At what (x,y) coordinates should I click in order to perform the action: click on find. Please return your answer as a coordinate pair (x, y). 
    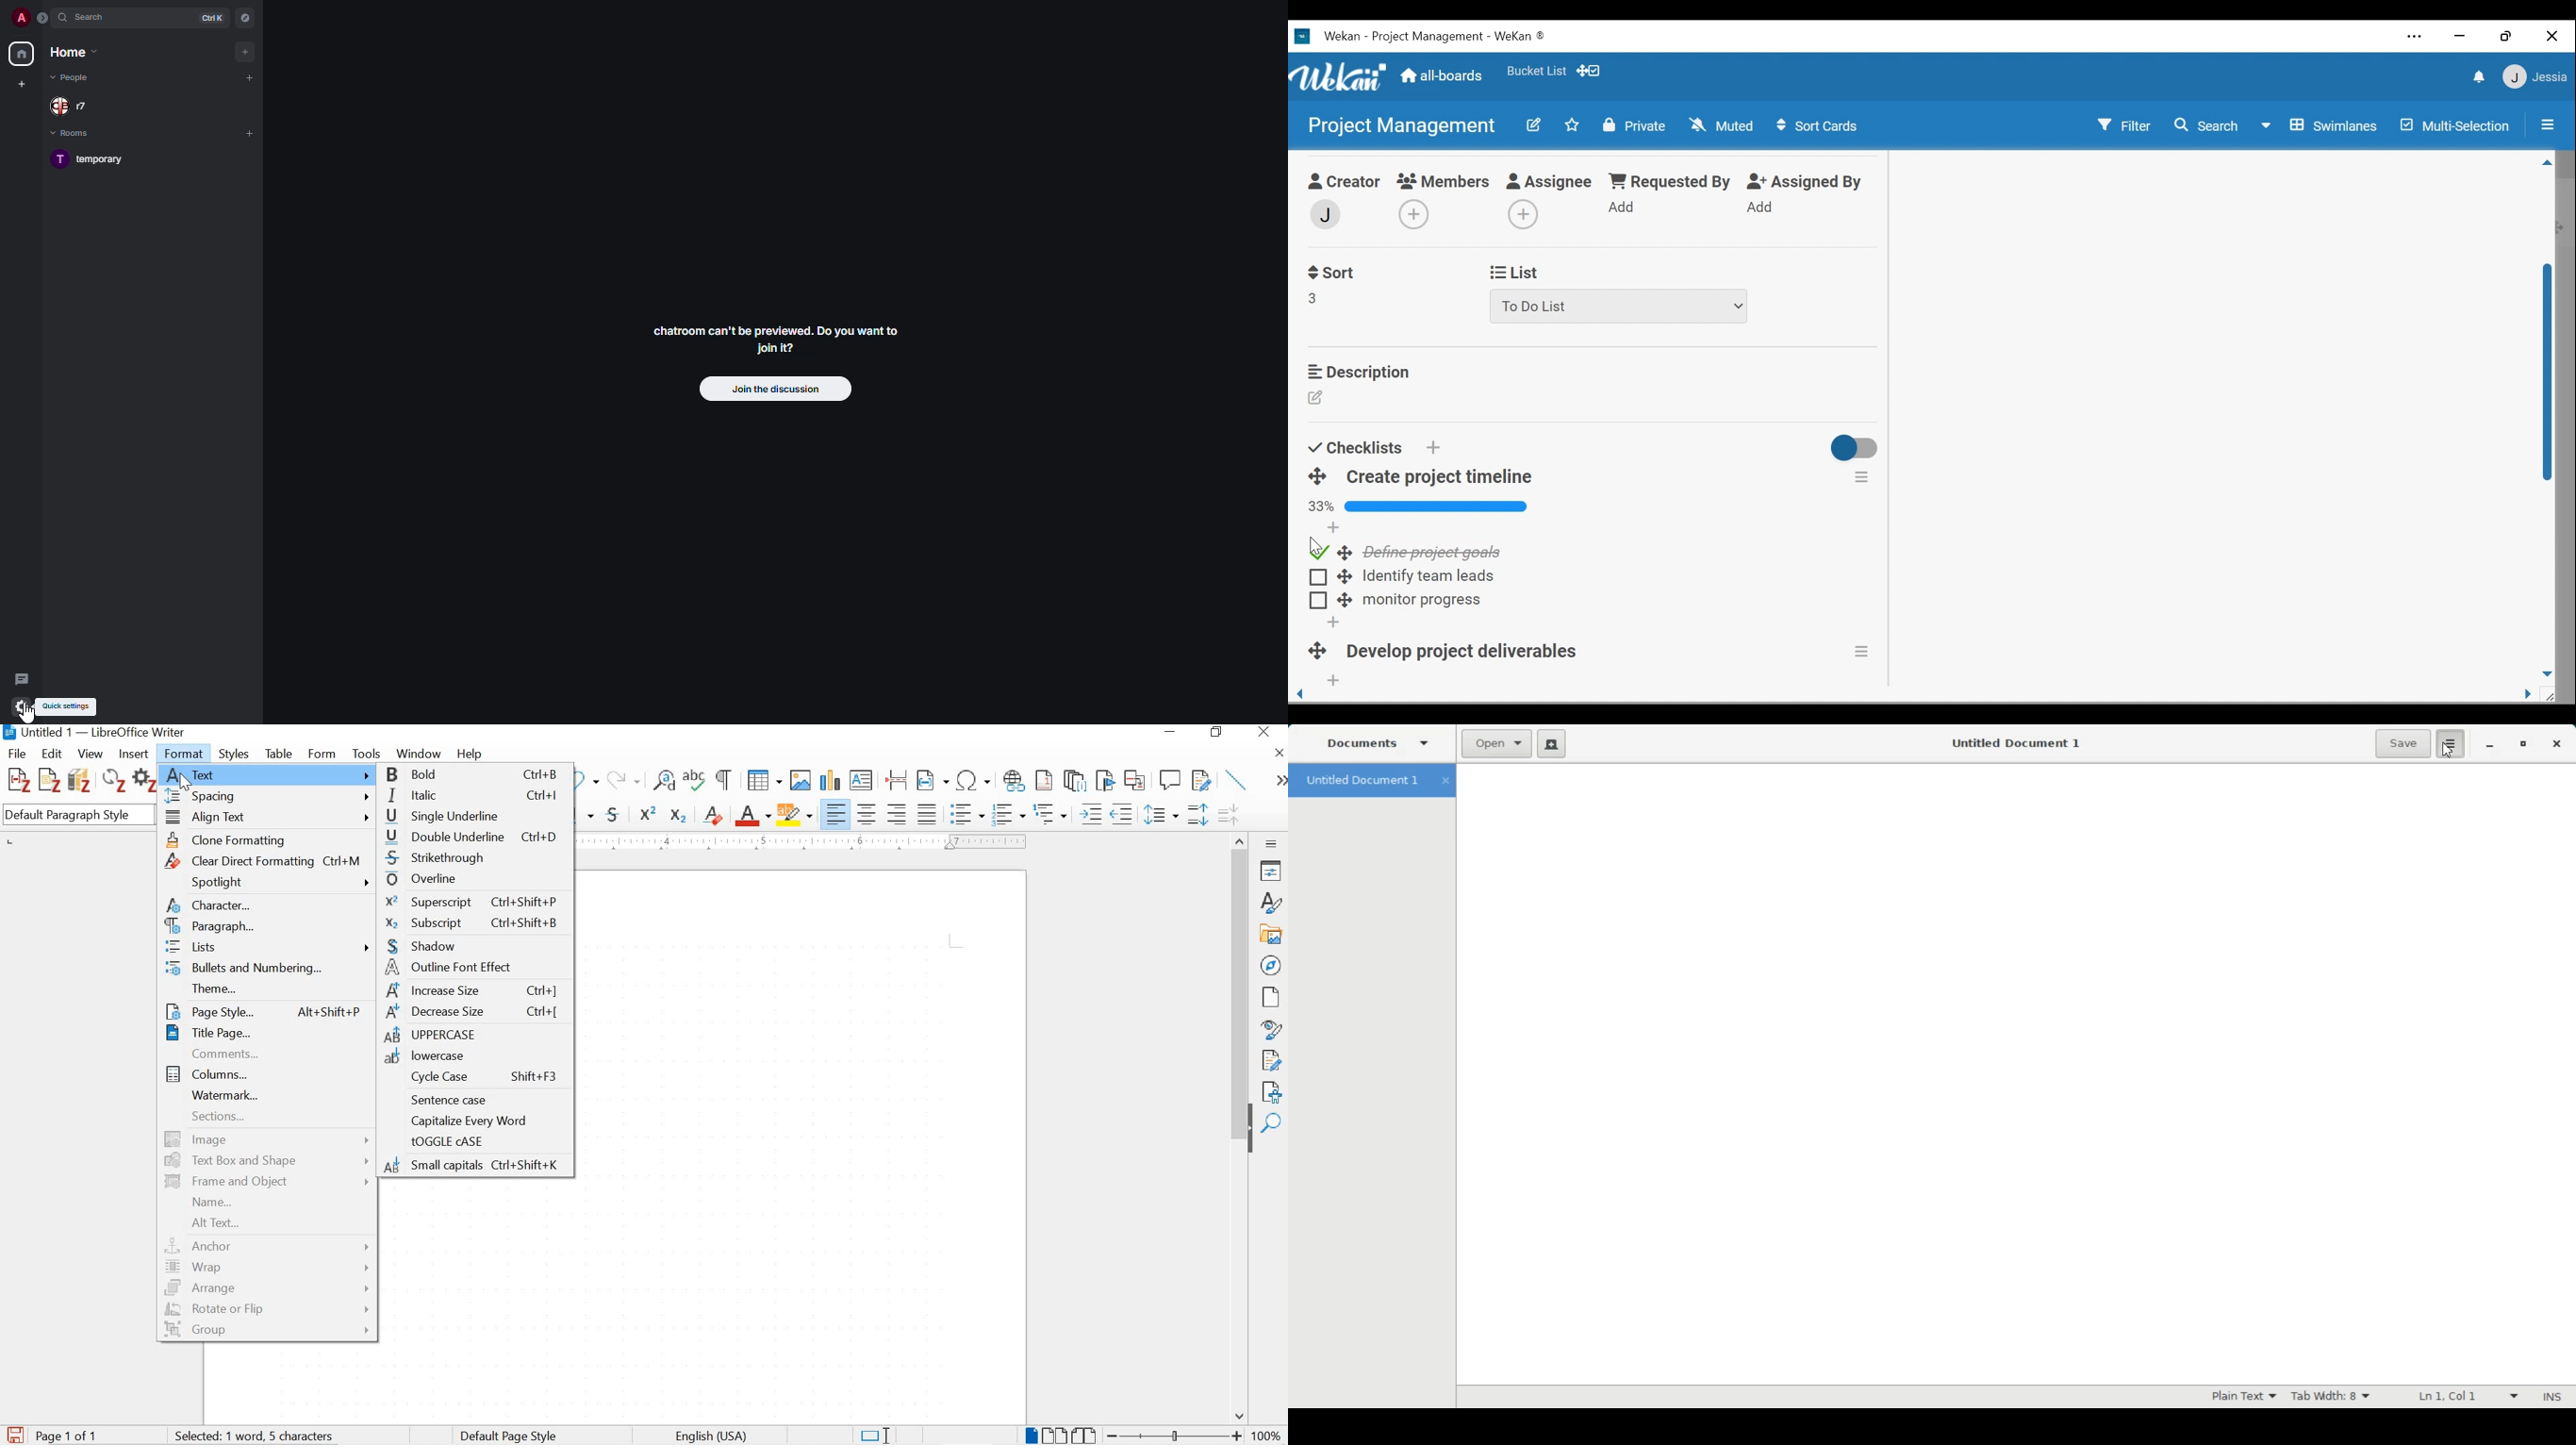
    Looking at the image, I should click on (1273, 1124).